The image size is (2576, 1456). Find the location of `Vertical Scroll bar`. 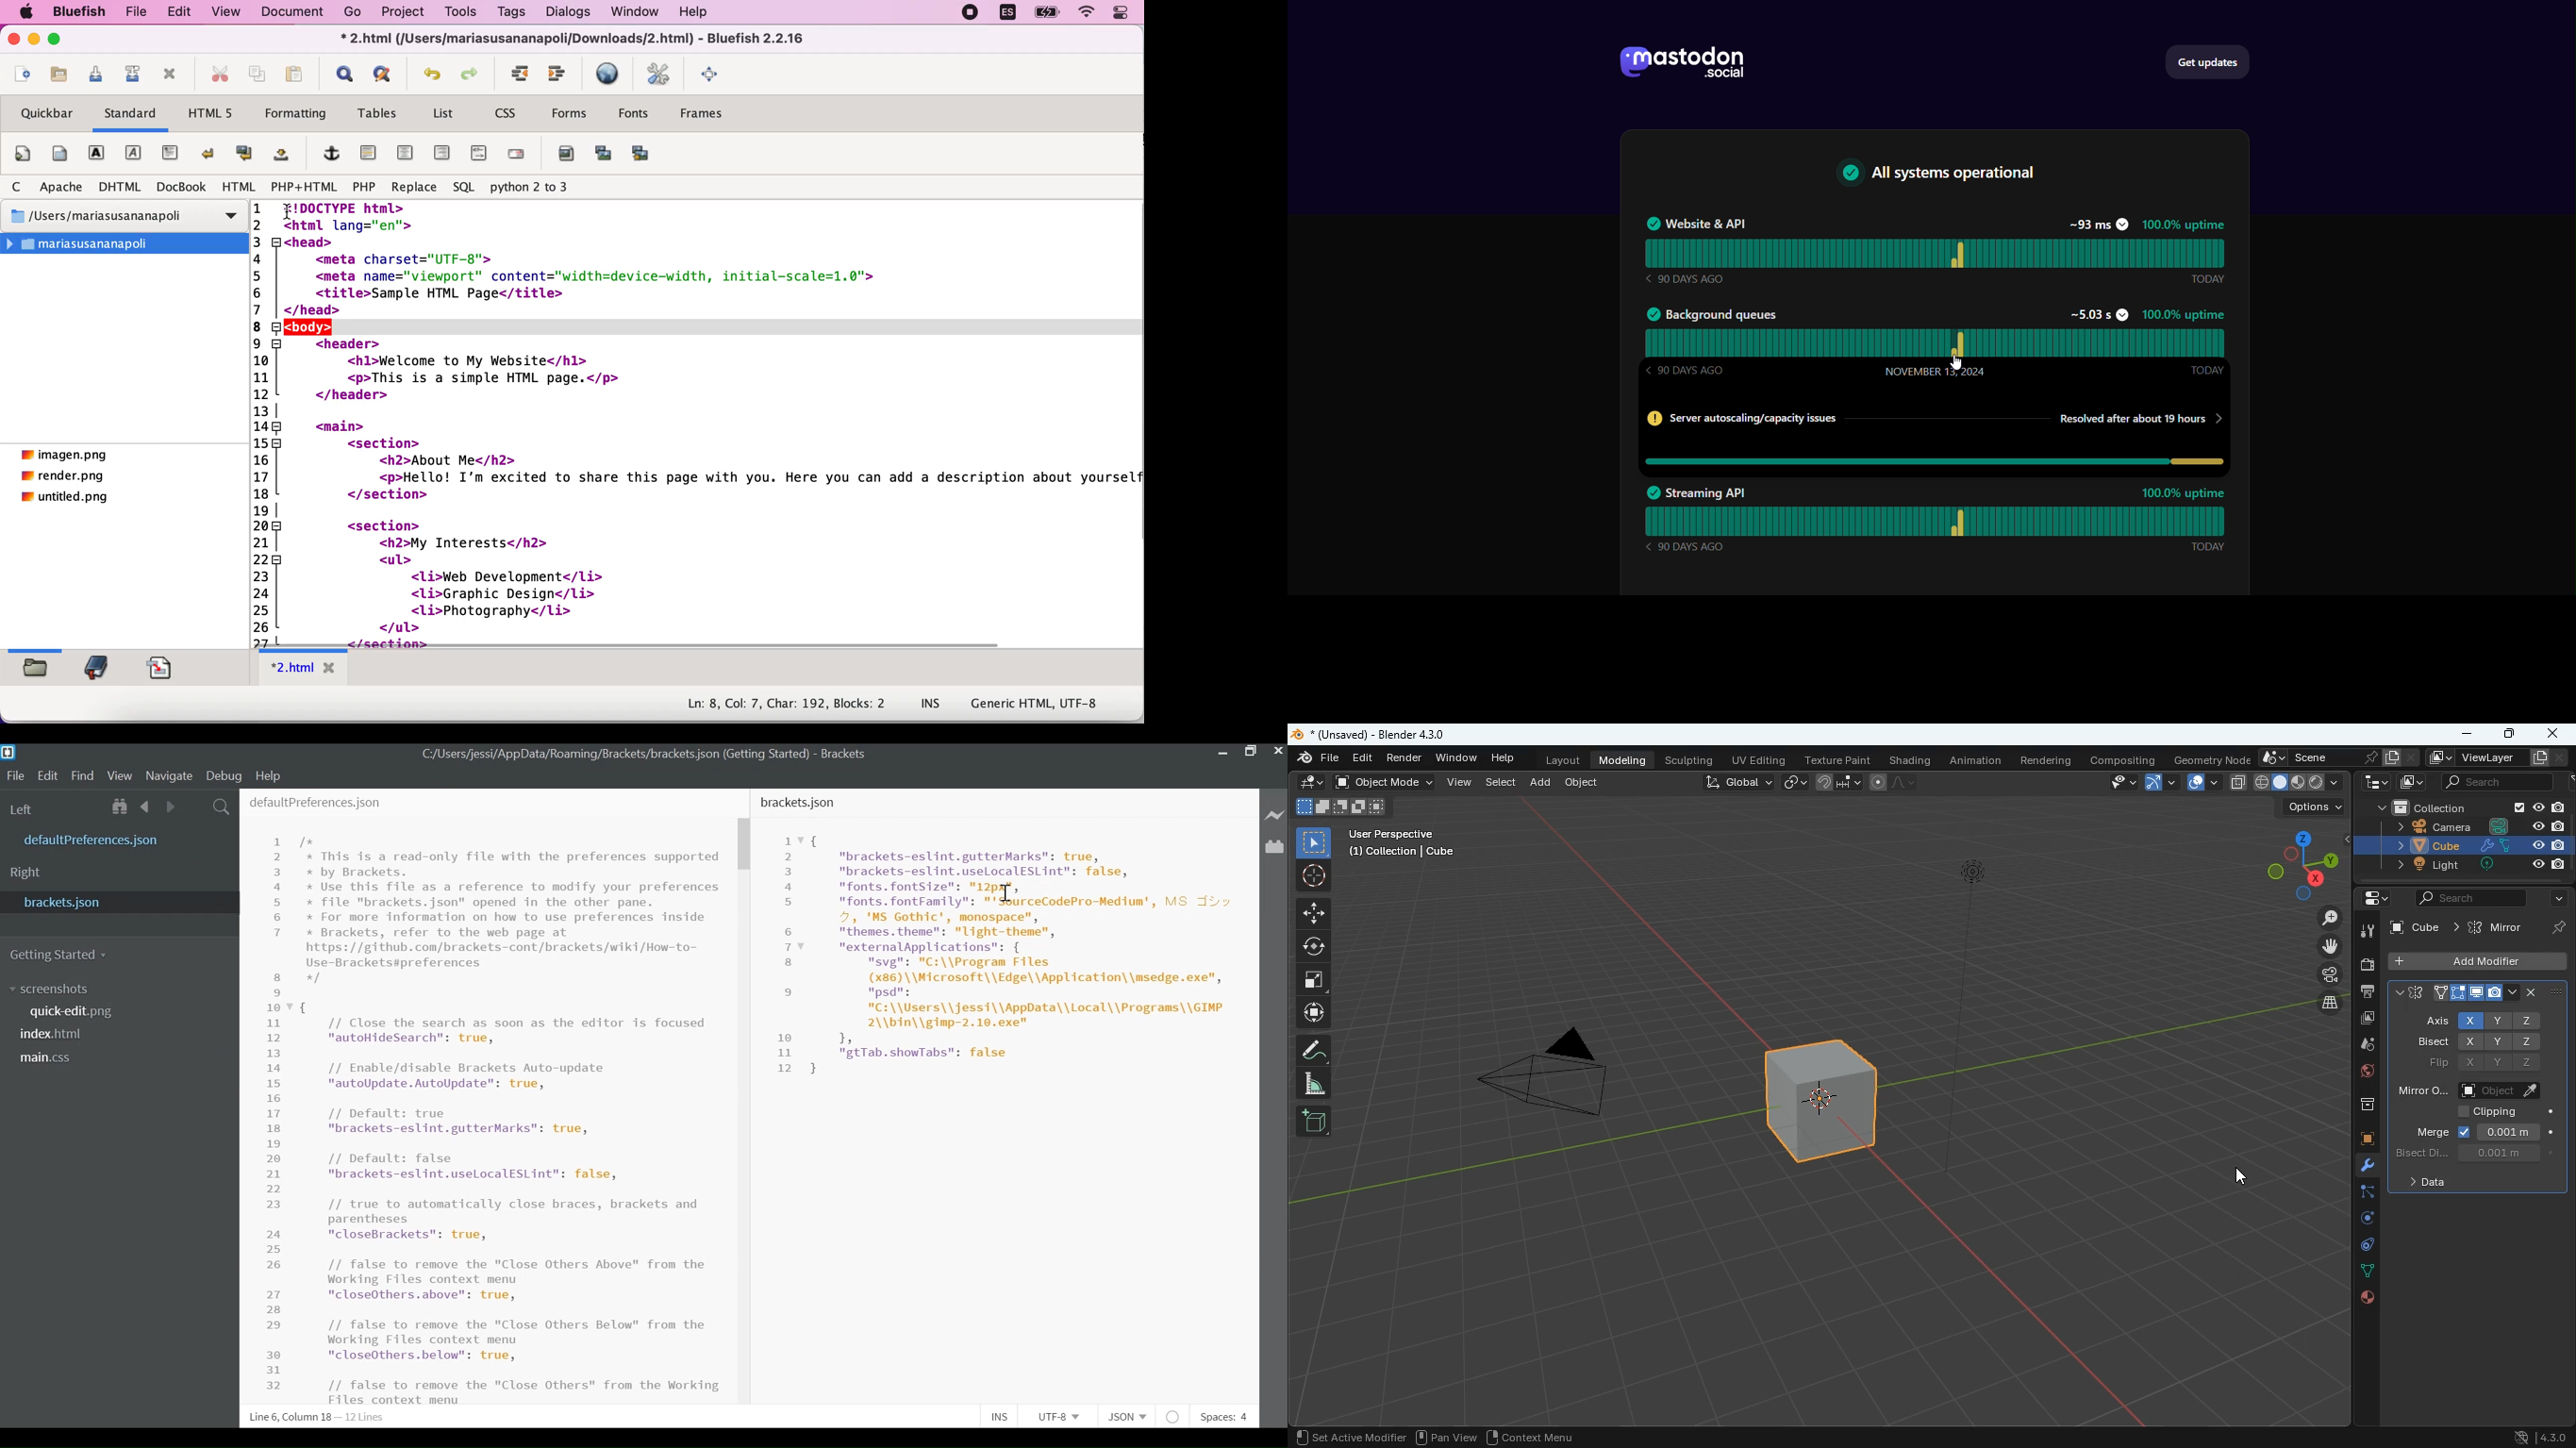

Vertical Scroll bar is located at coordinates (745, 845).